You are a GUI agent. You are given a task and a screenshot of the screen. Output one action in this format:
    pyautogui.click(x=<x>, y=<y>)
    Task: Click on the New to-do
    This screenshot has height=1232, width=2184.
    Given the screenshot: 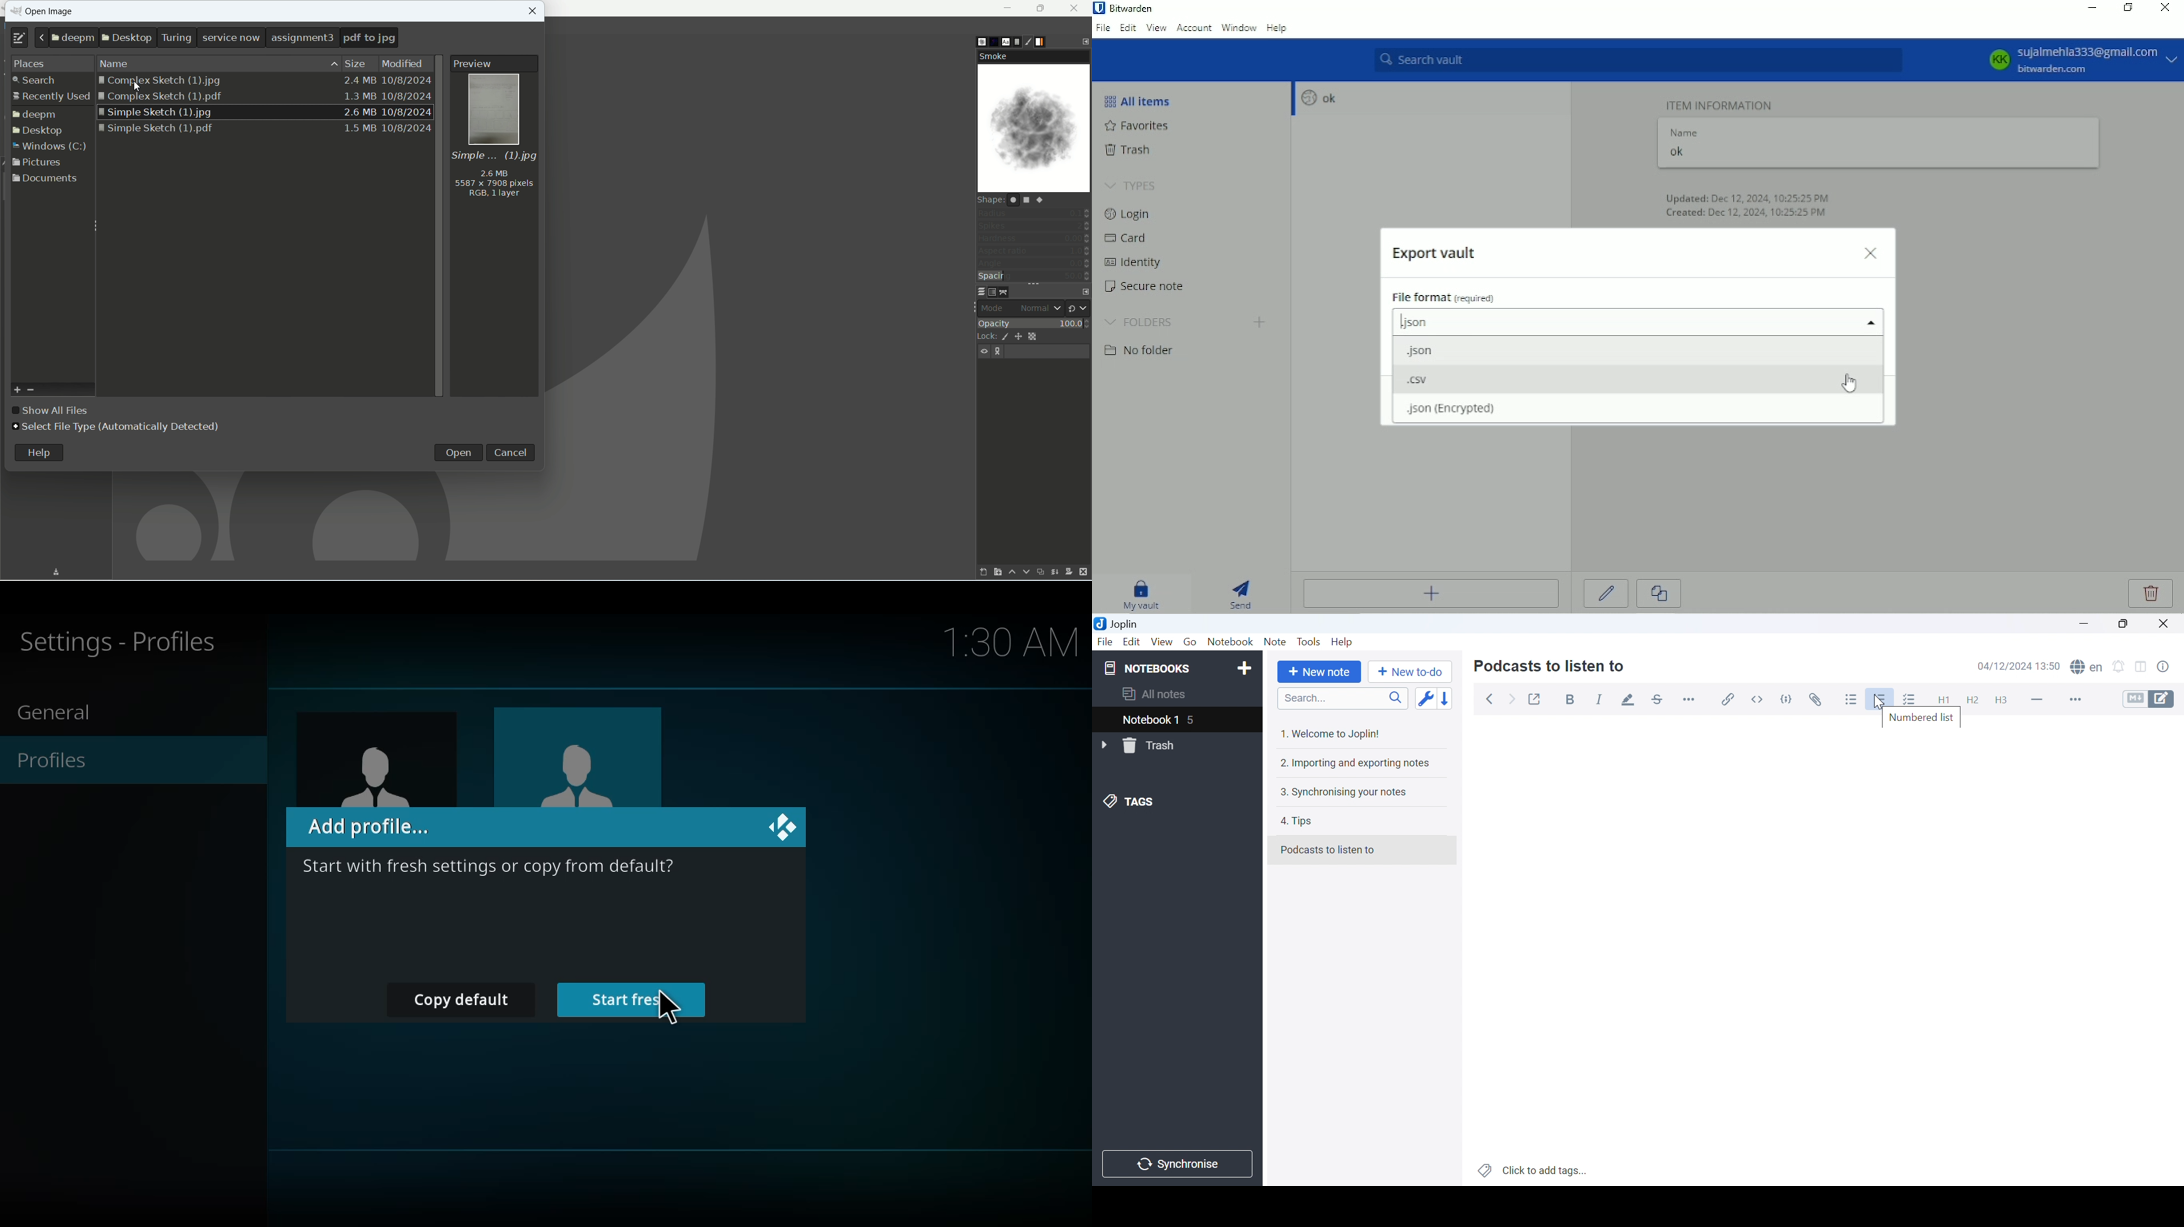 What is the action you would take?
    pyautogui.click(x=1413, y=672)
    